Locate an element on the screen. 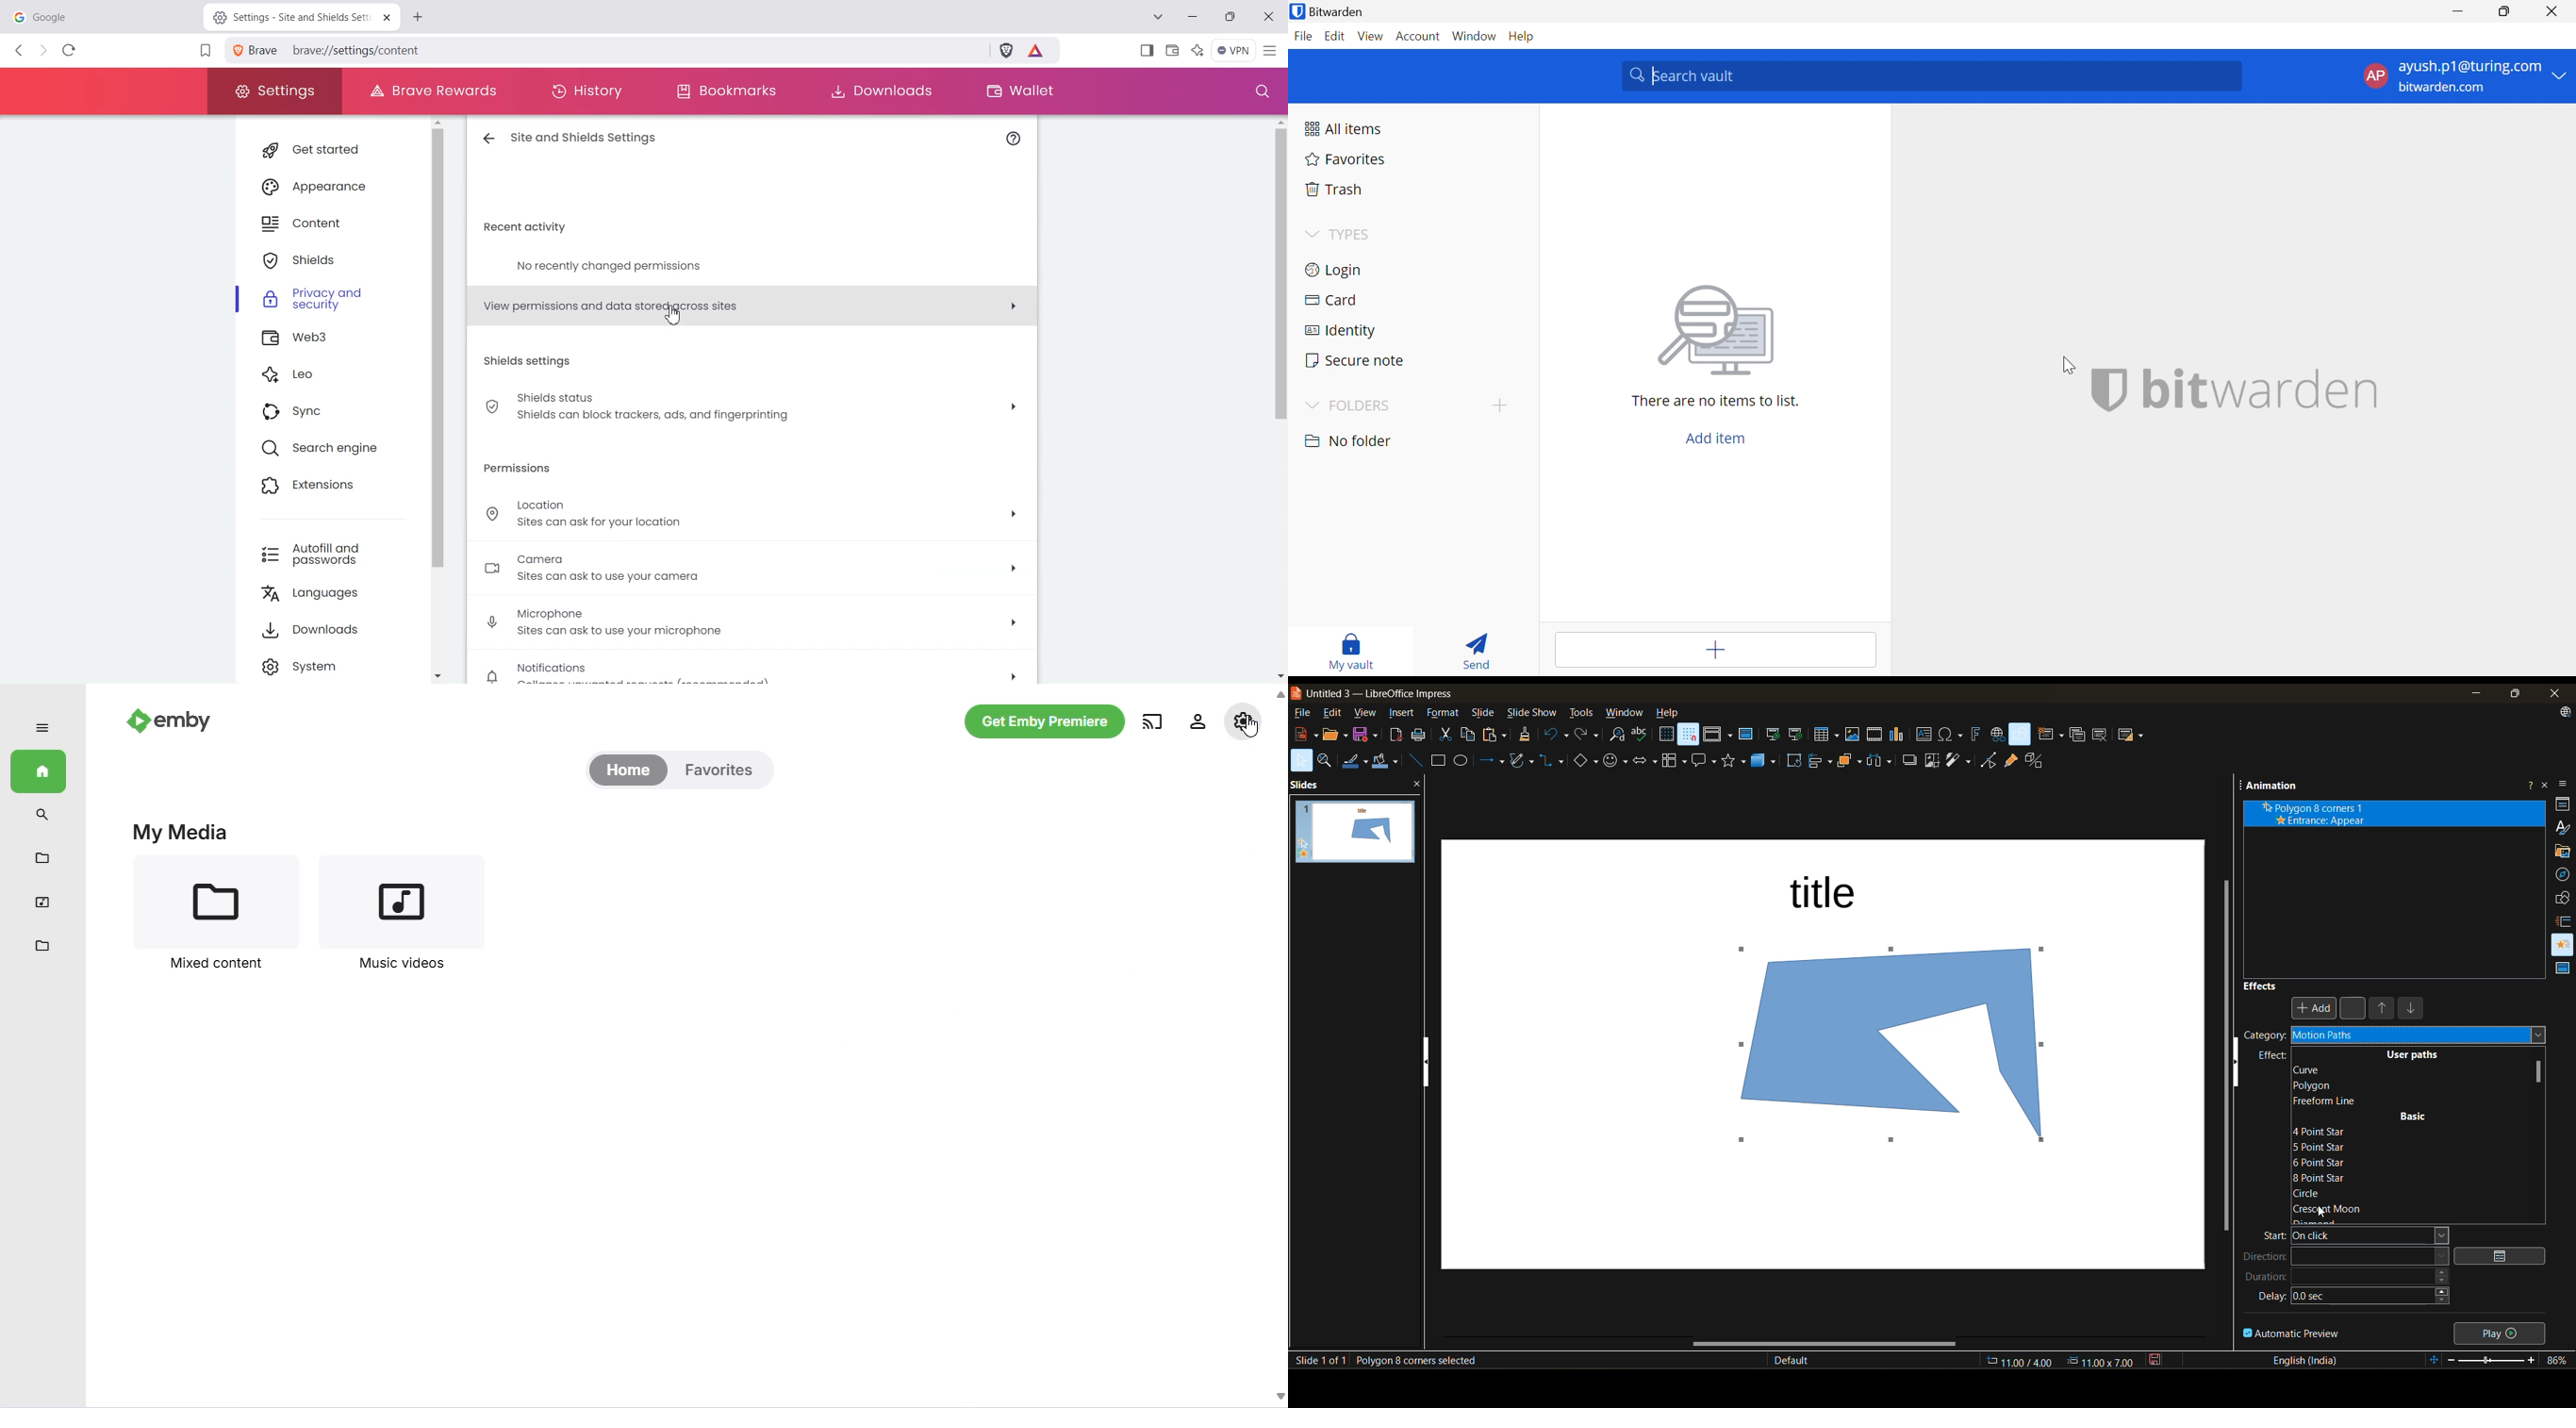 Image resolution: width=2576 pixels, height=1428 pixels. duplicate slide is located at coordinates (2078, 735).